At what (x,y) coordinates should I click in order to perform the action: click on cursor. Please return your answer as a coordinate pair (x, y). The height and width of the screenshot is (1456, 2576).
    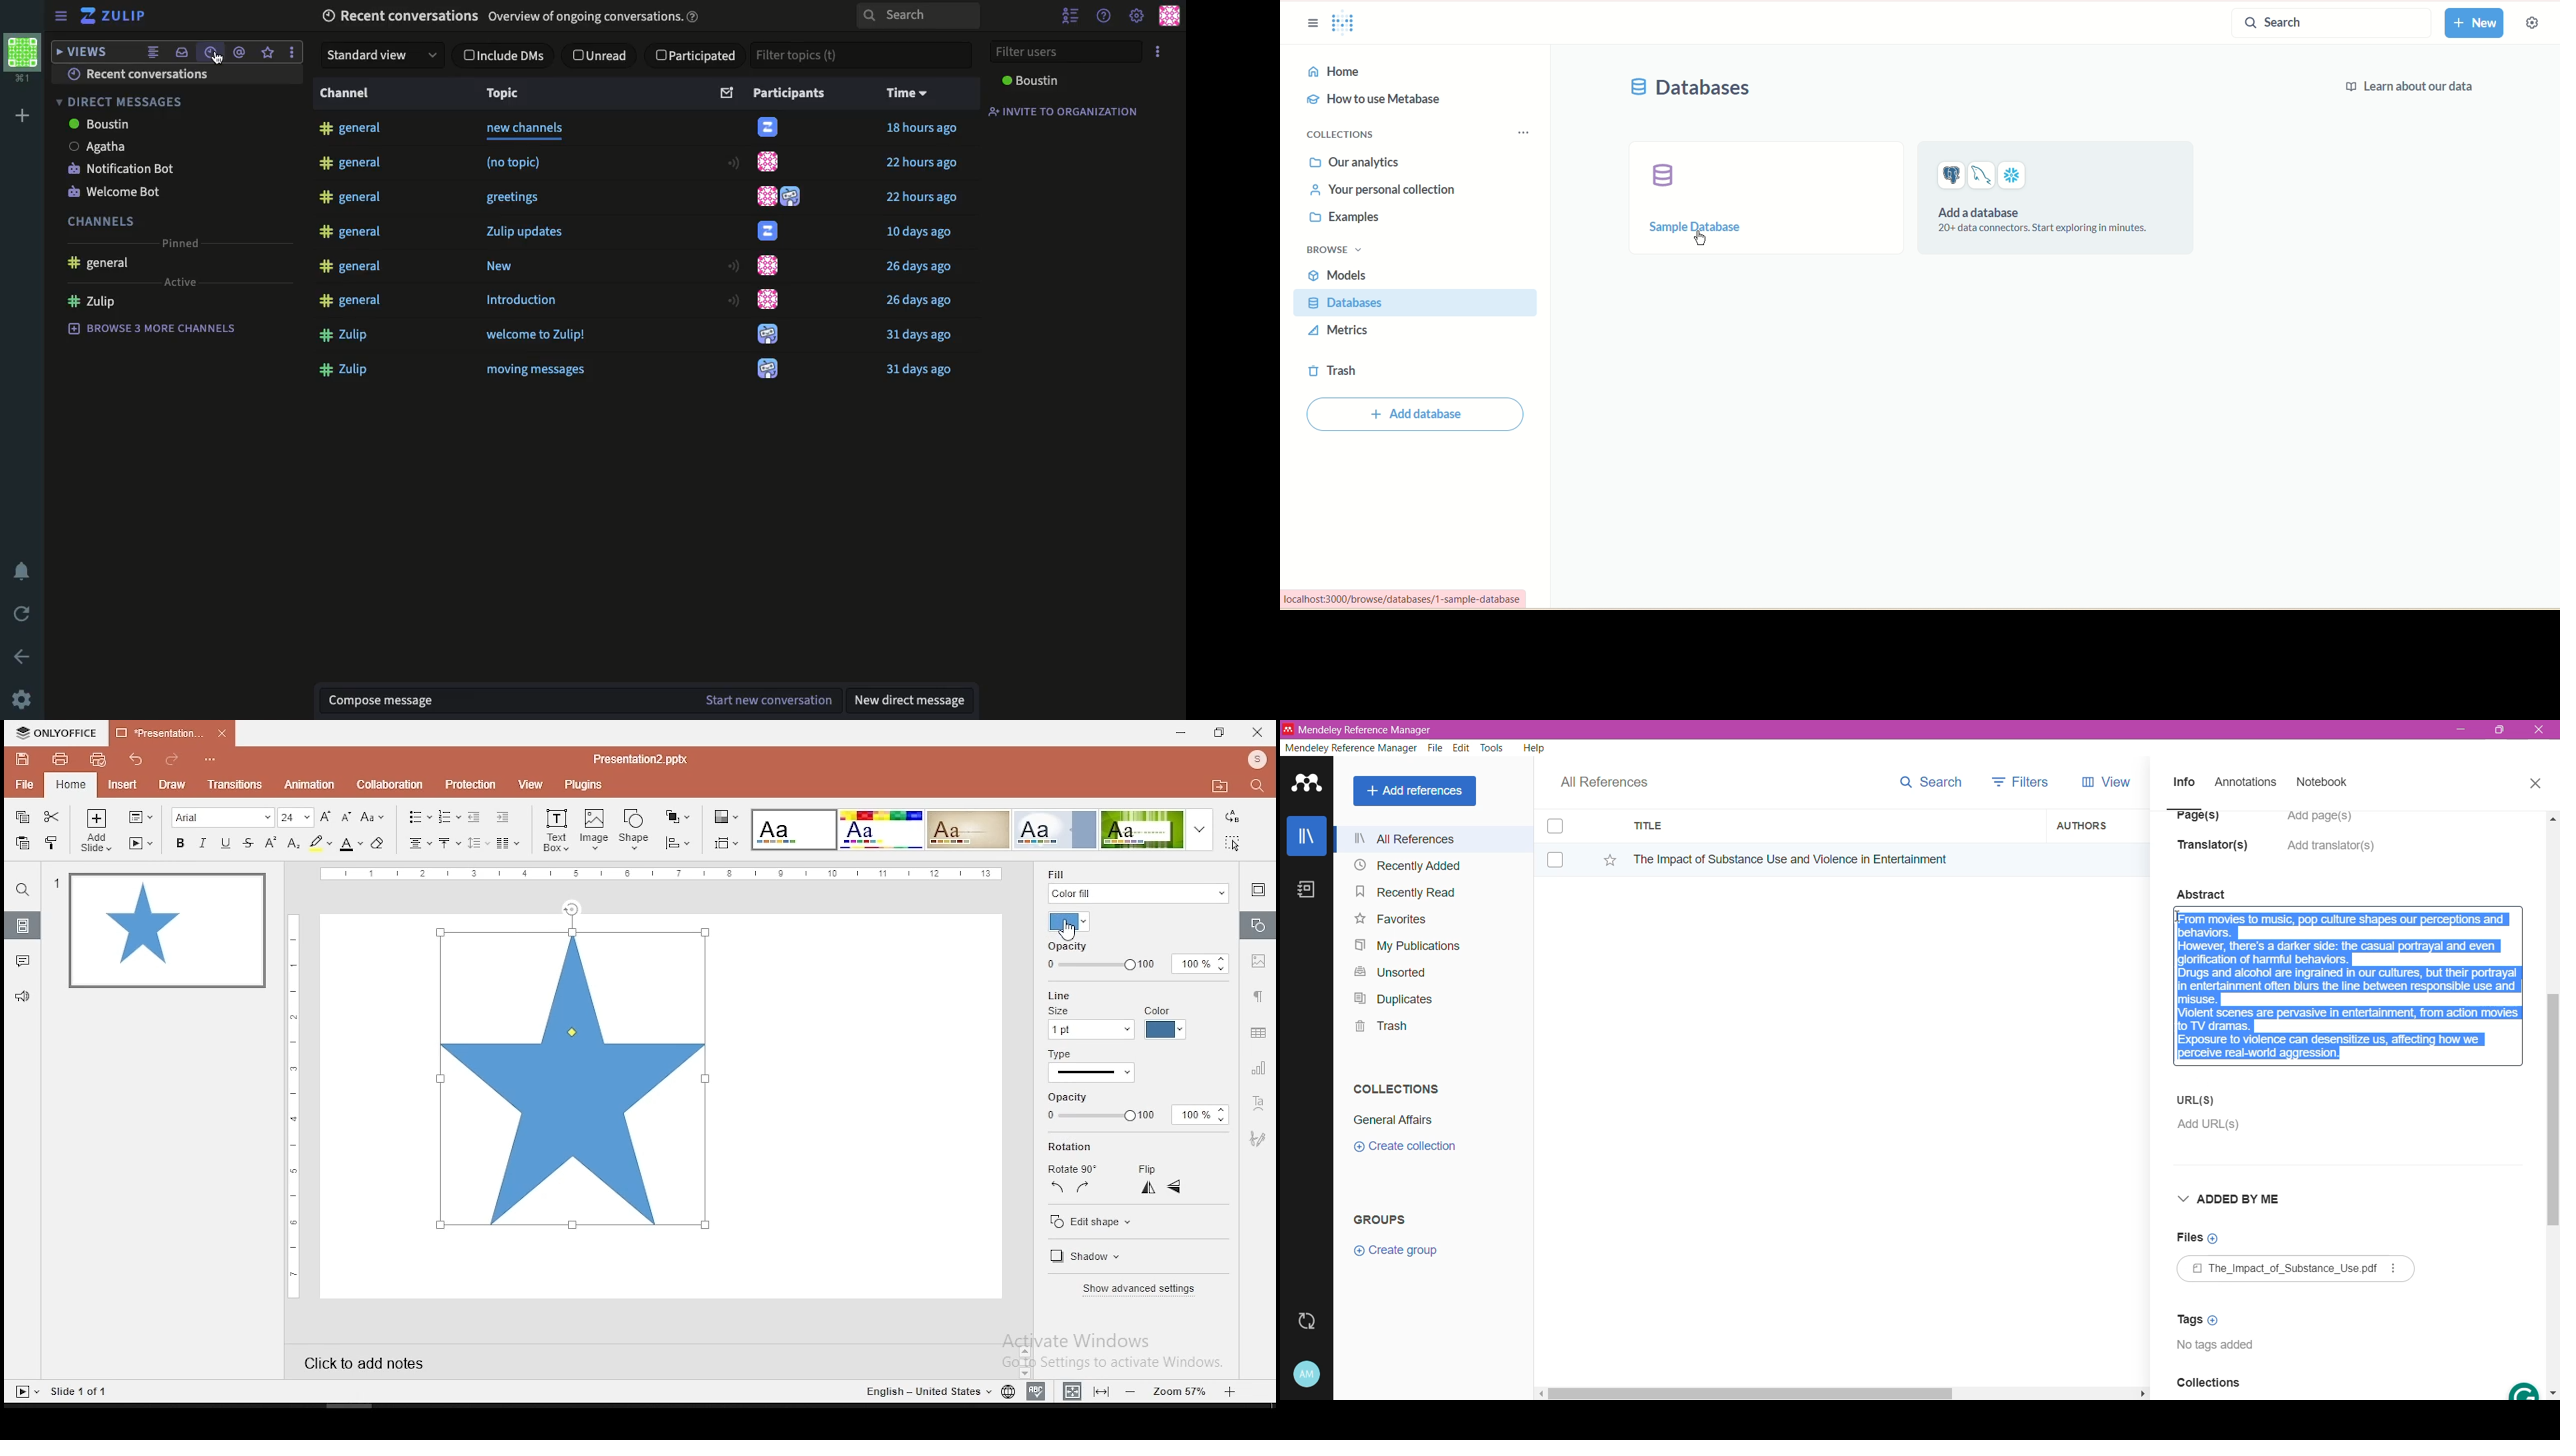
    Looking at the image, I should click on (1070, 932).